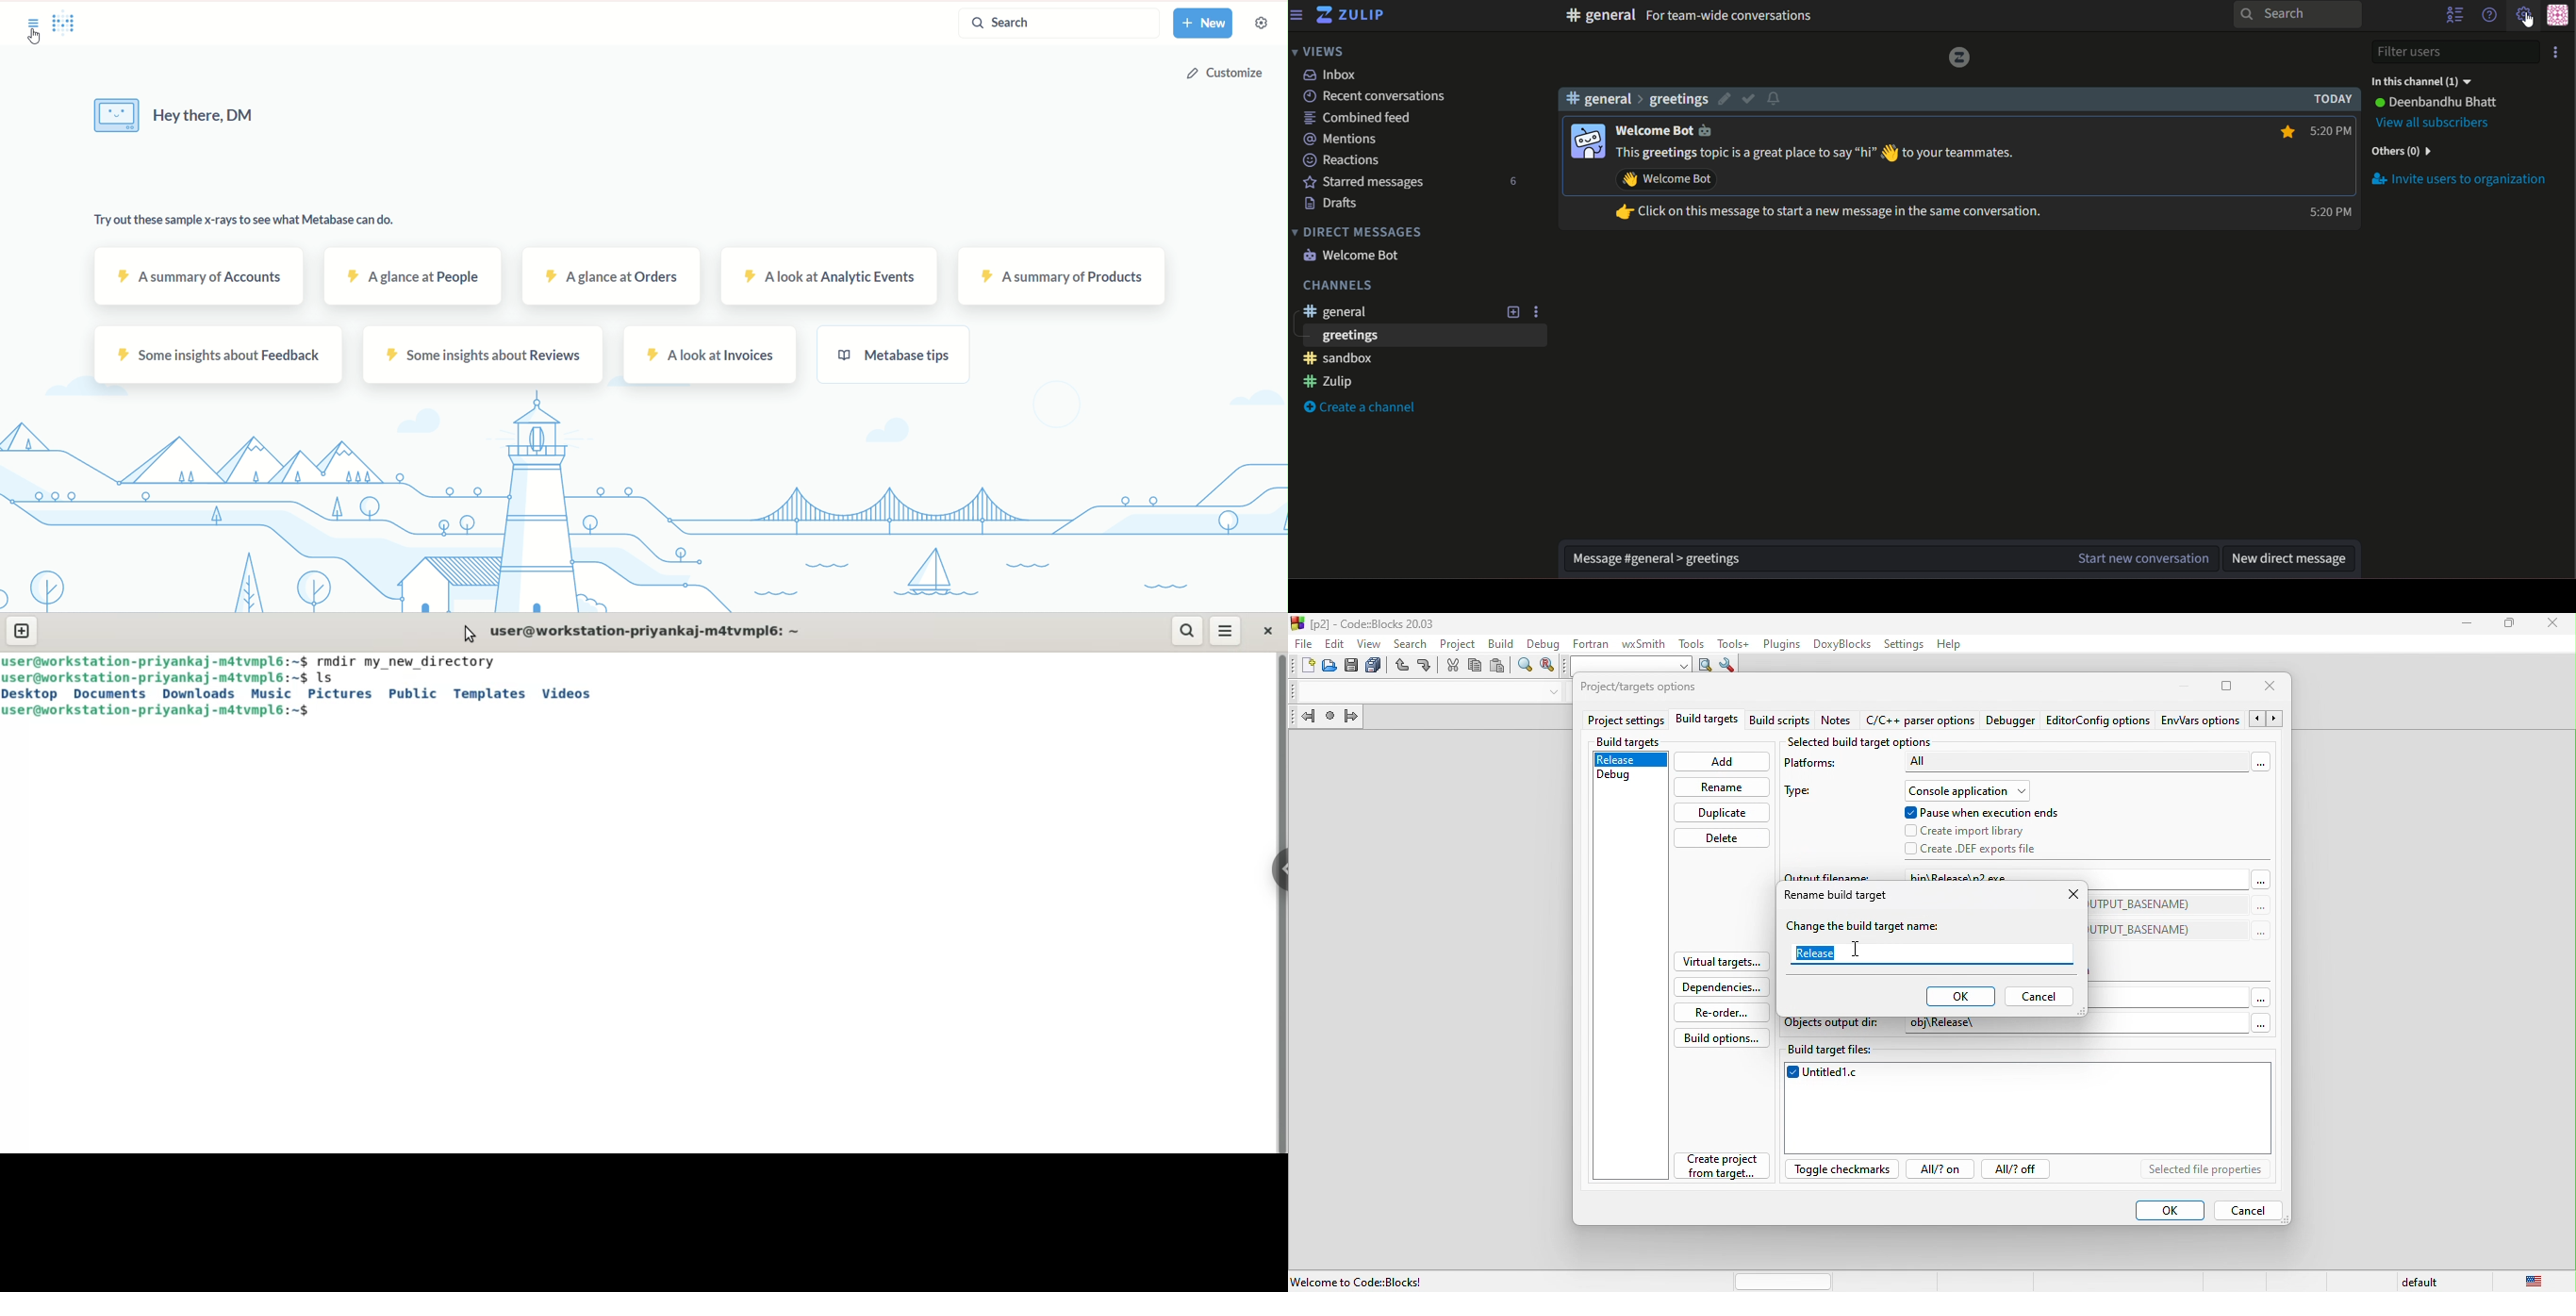 This screenshot has width=2576, height=1316. I want to click on more, so click(2258, 761).